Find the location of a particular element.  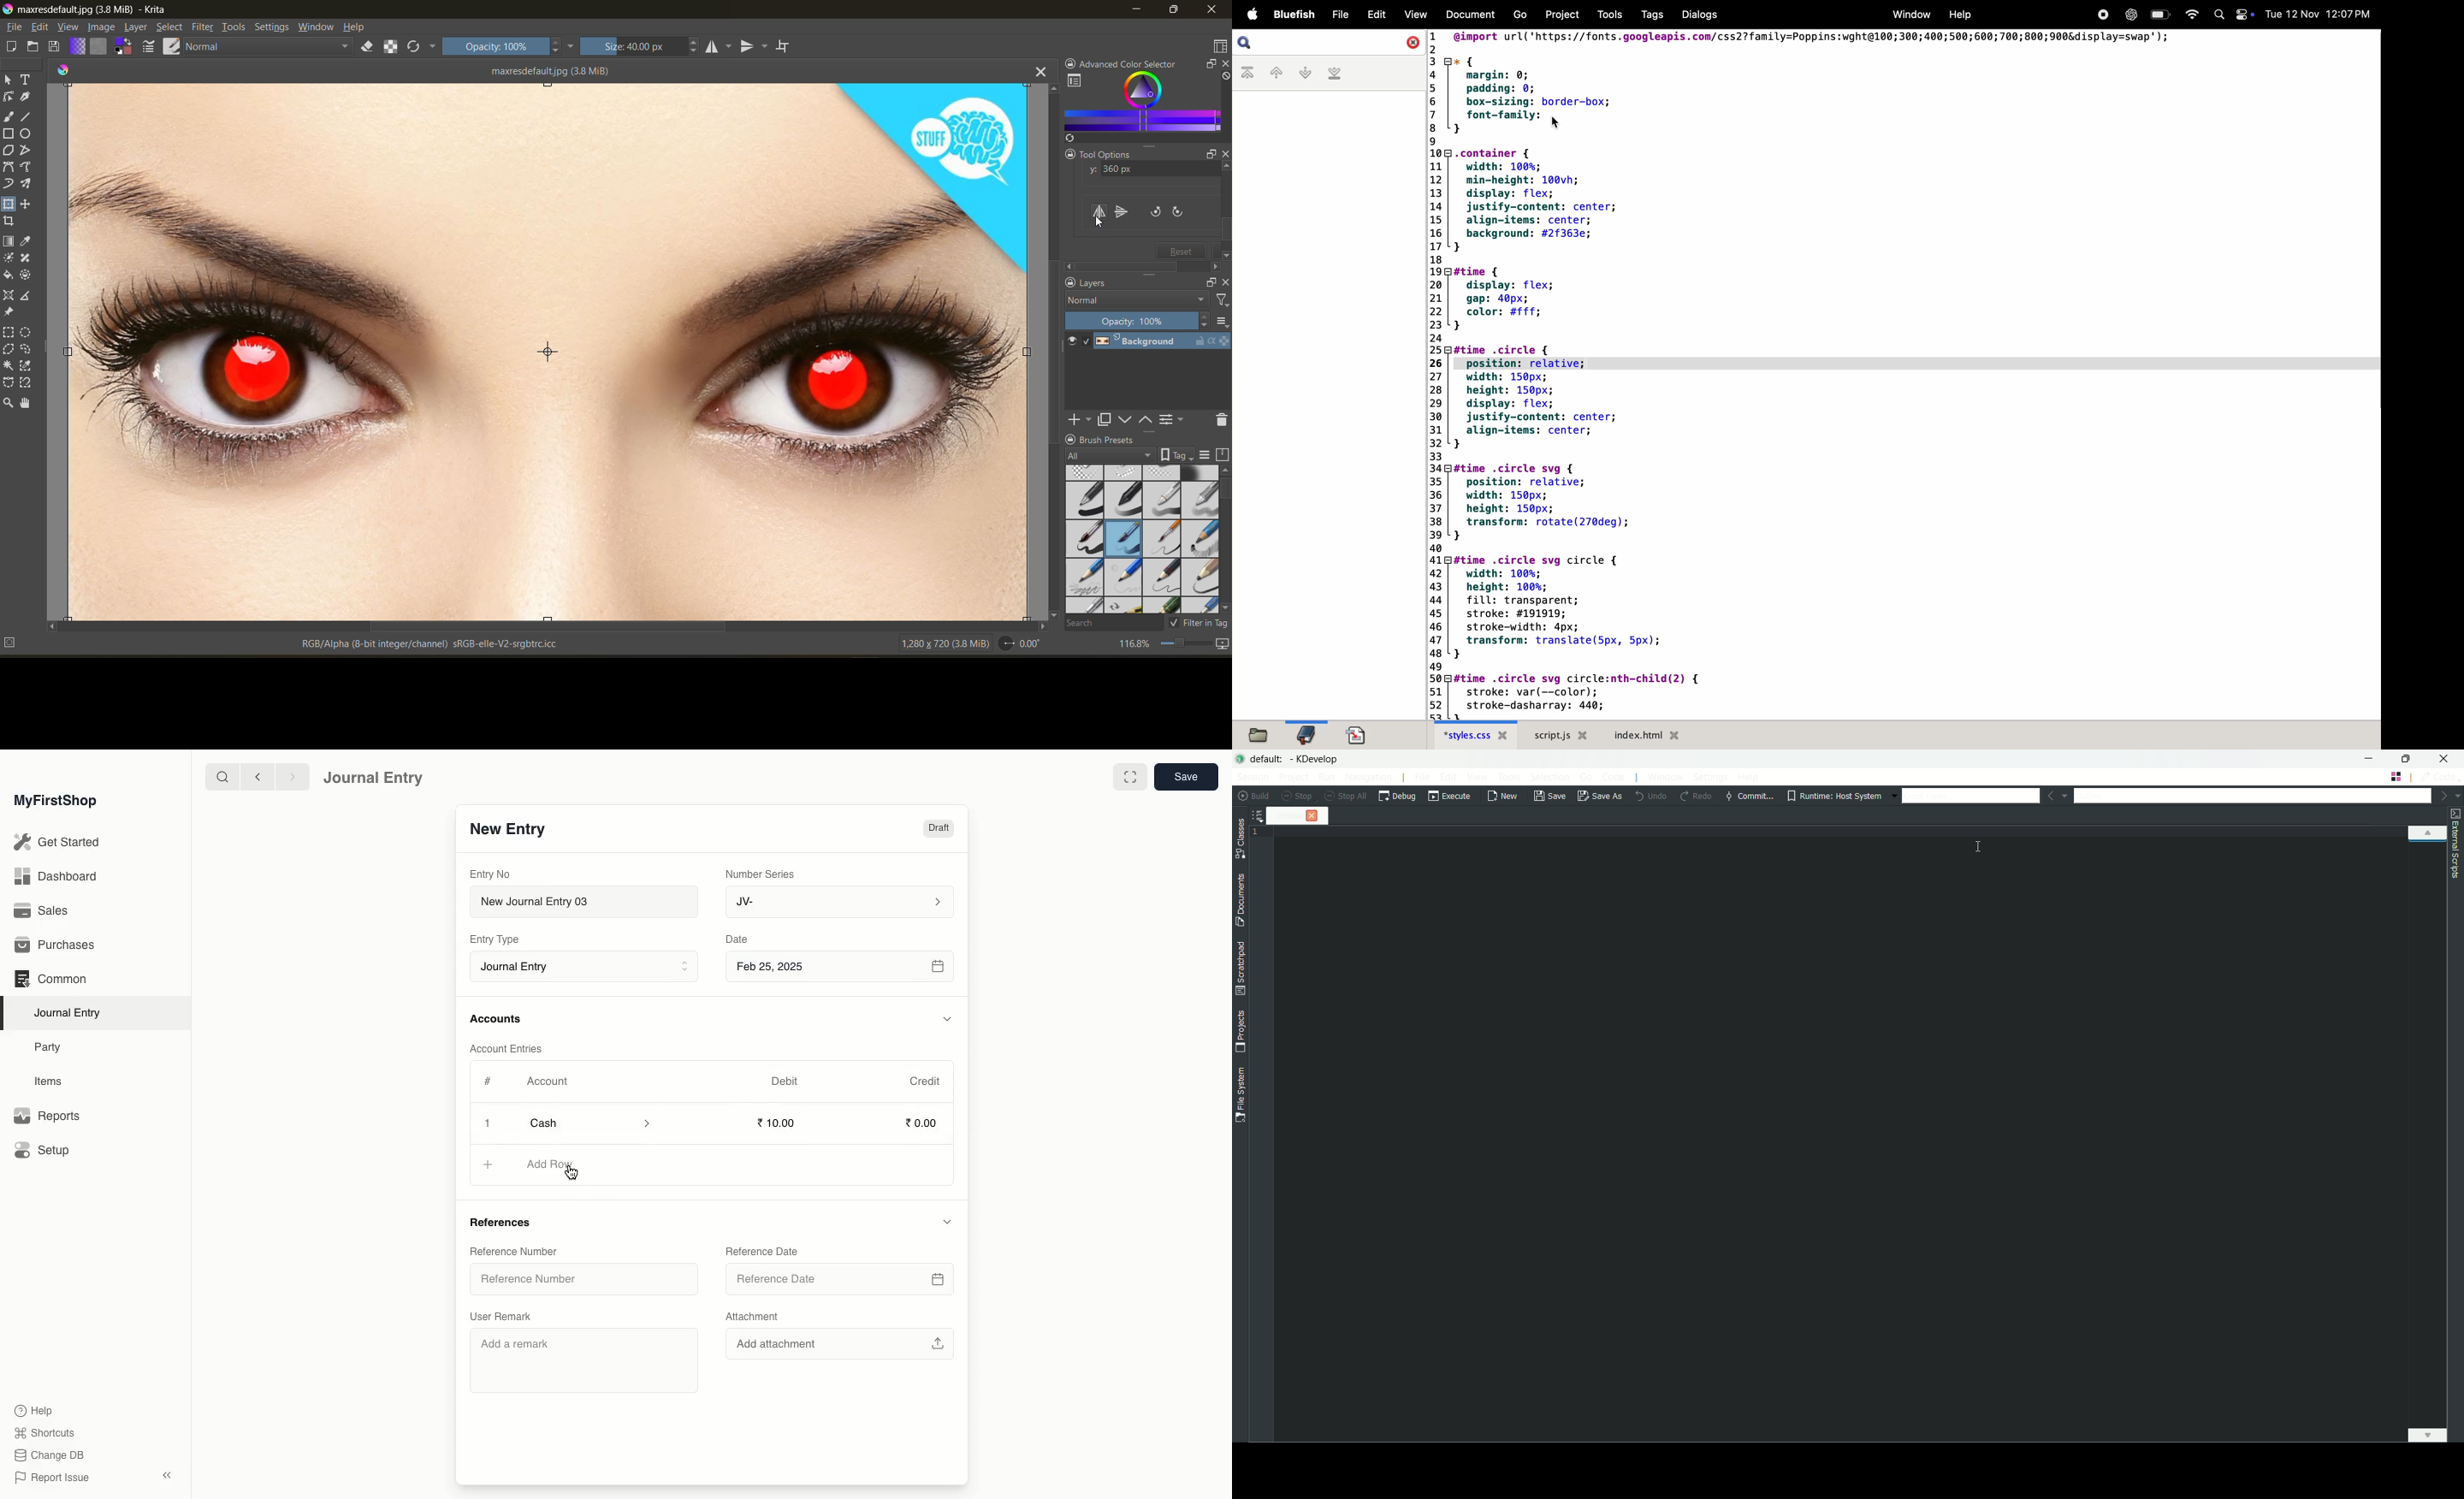

tool is located at coordinates (9, 203).